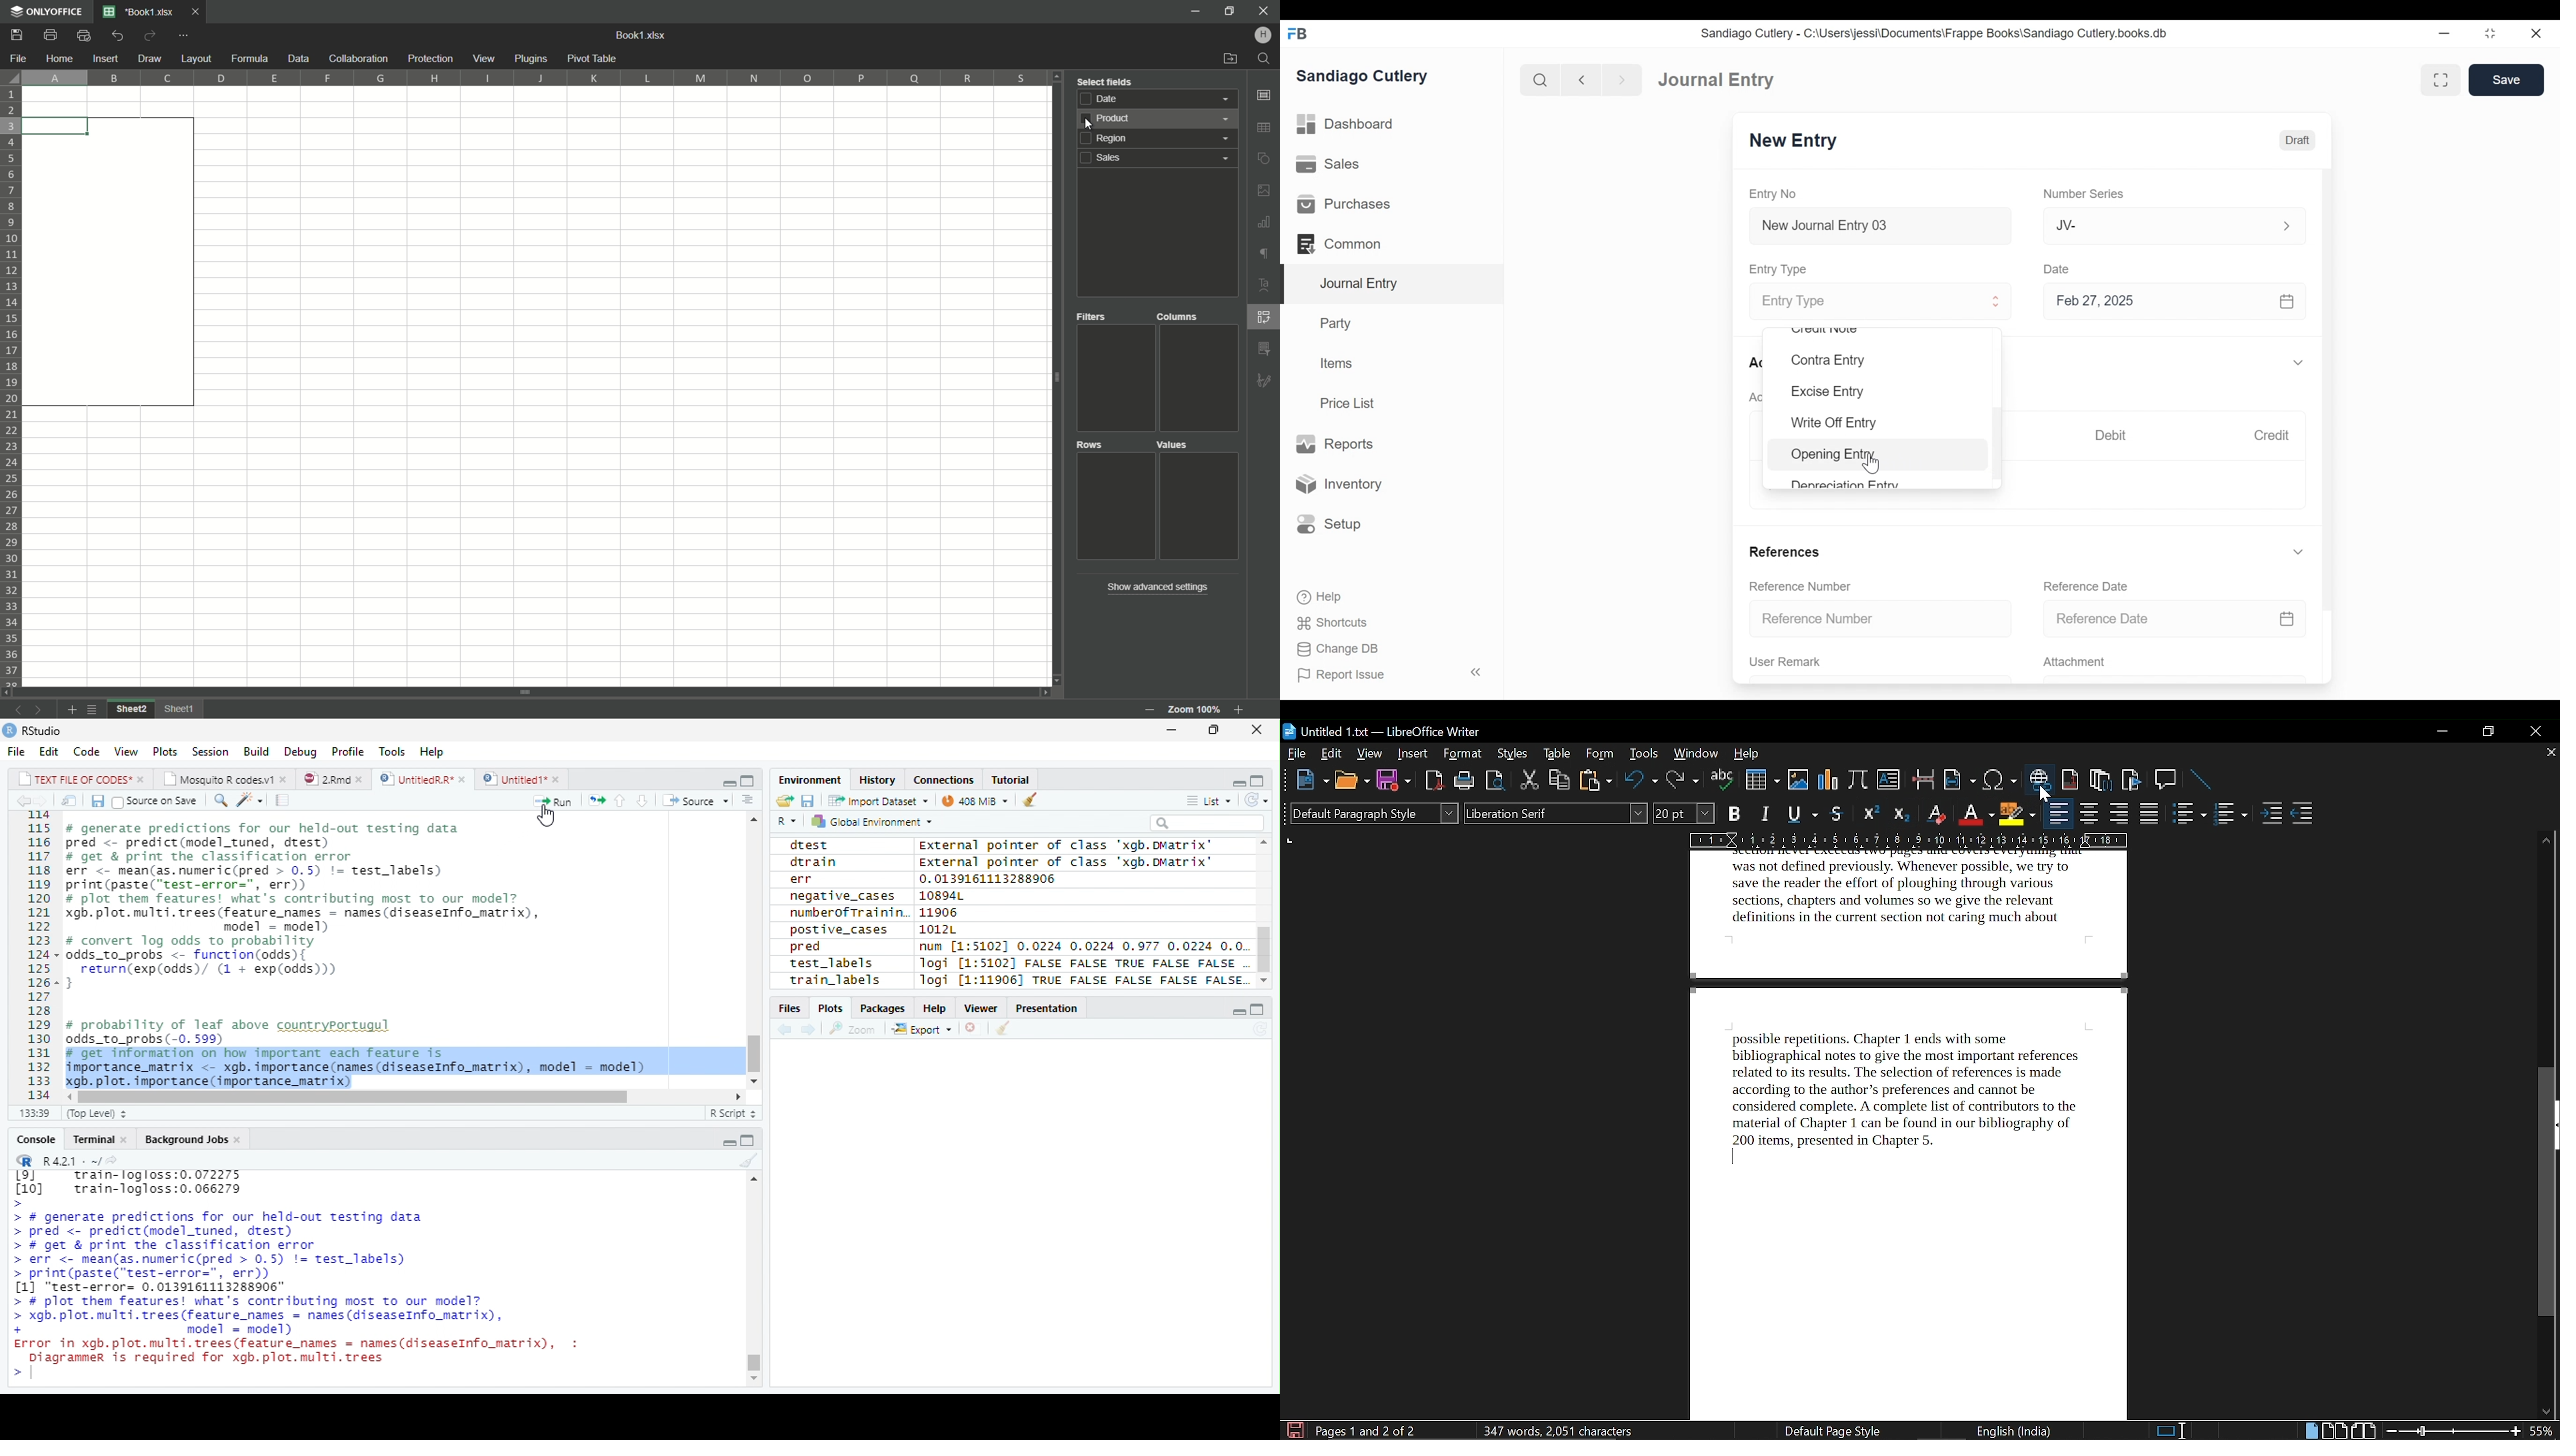 This screenshot has width=2576, height=1456. I want to click on # probability of leaf above countryportugul

odds_to_probs (-0. 599)

# get information on how important each feature is

importance_matrix <- xgb. importance (names (diseaseInfo_matrix), model = model)
xgb. plot. importance (importance_matrix), so click(361, 1051).